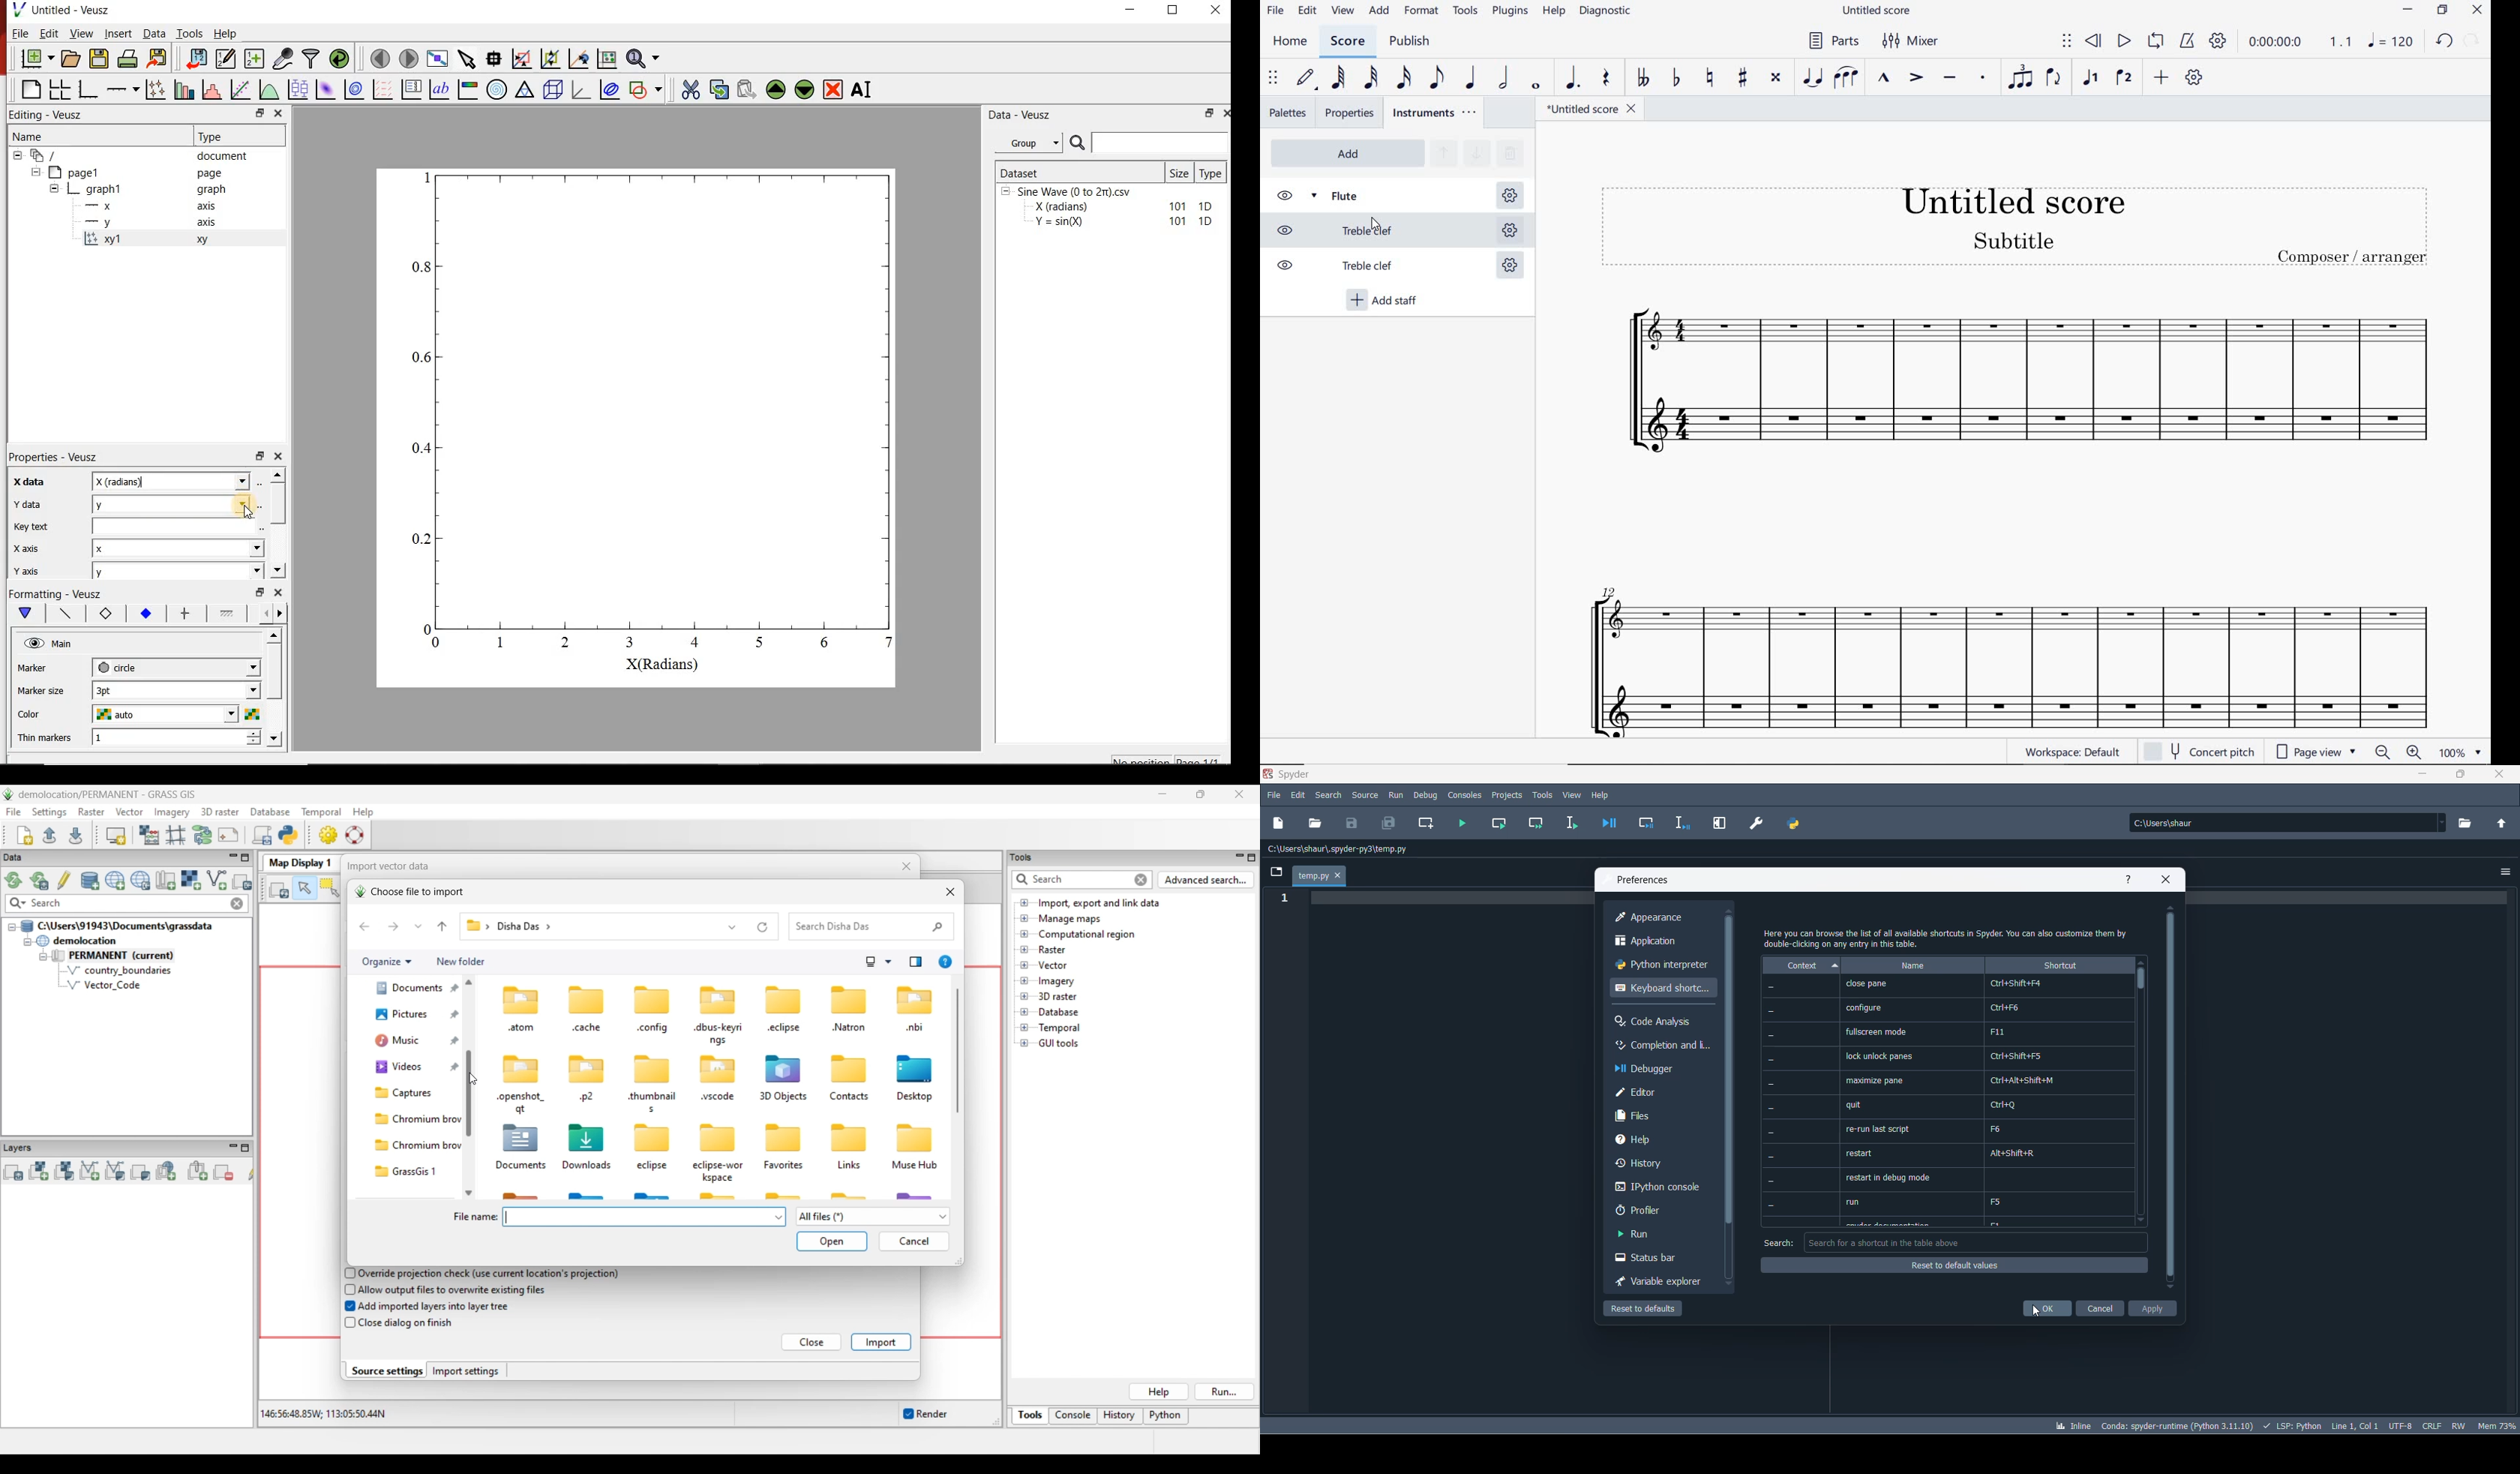 The image size is (2520, 1484). I want to click on Insert, so click(119, 33).